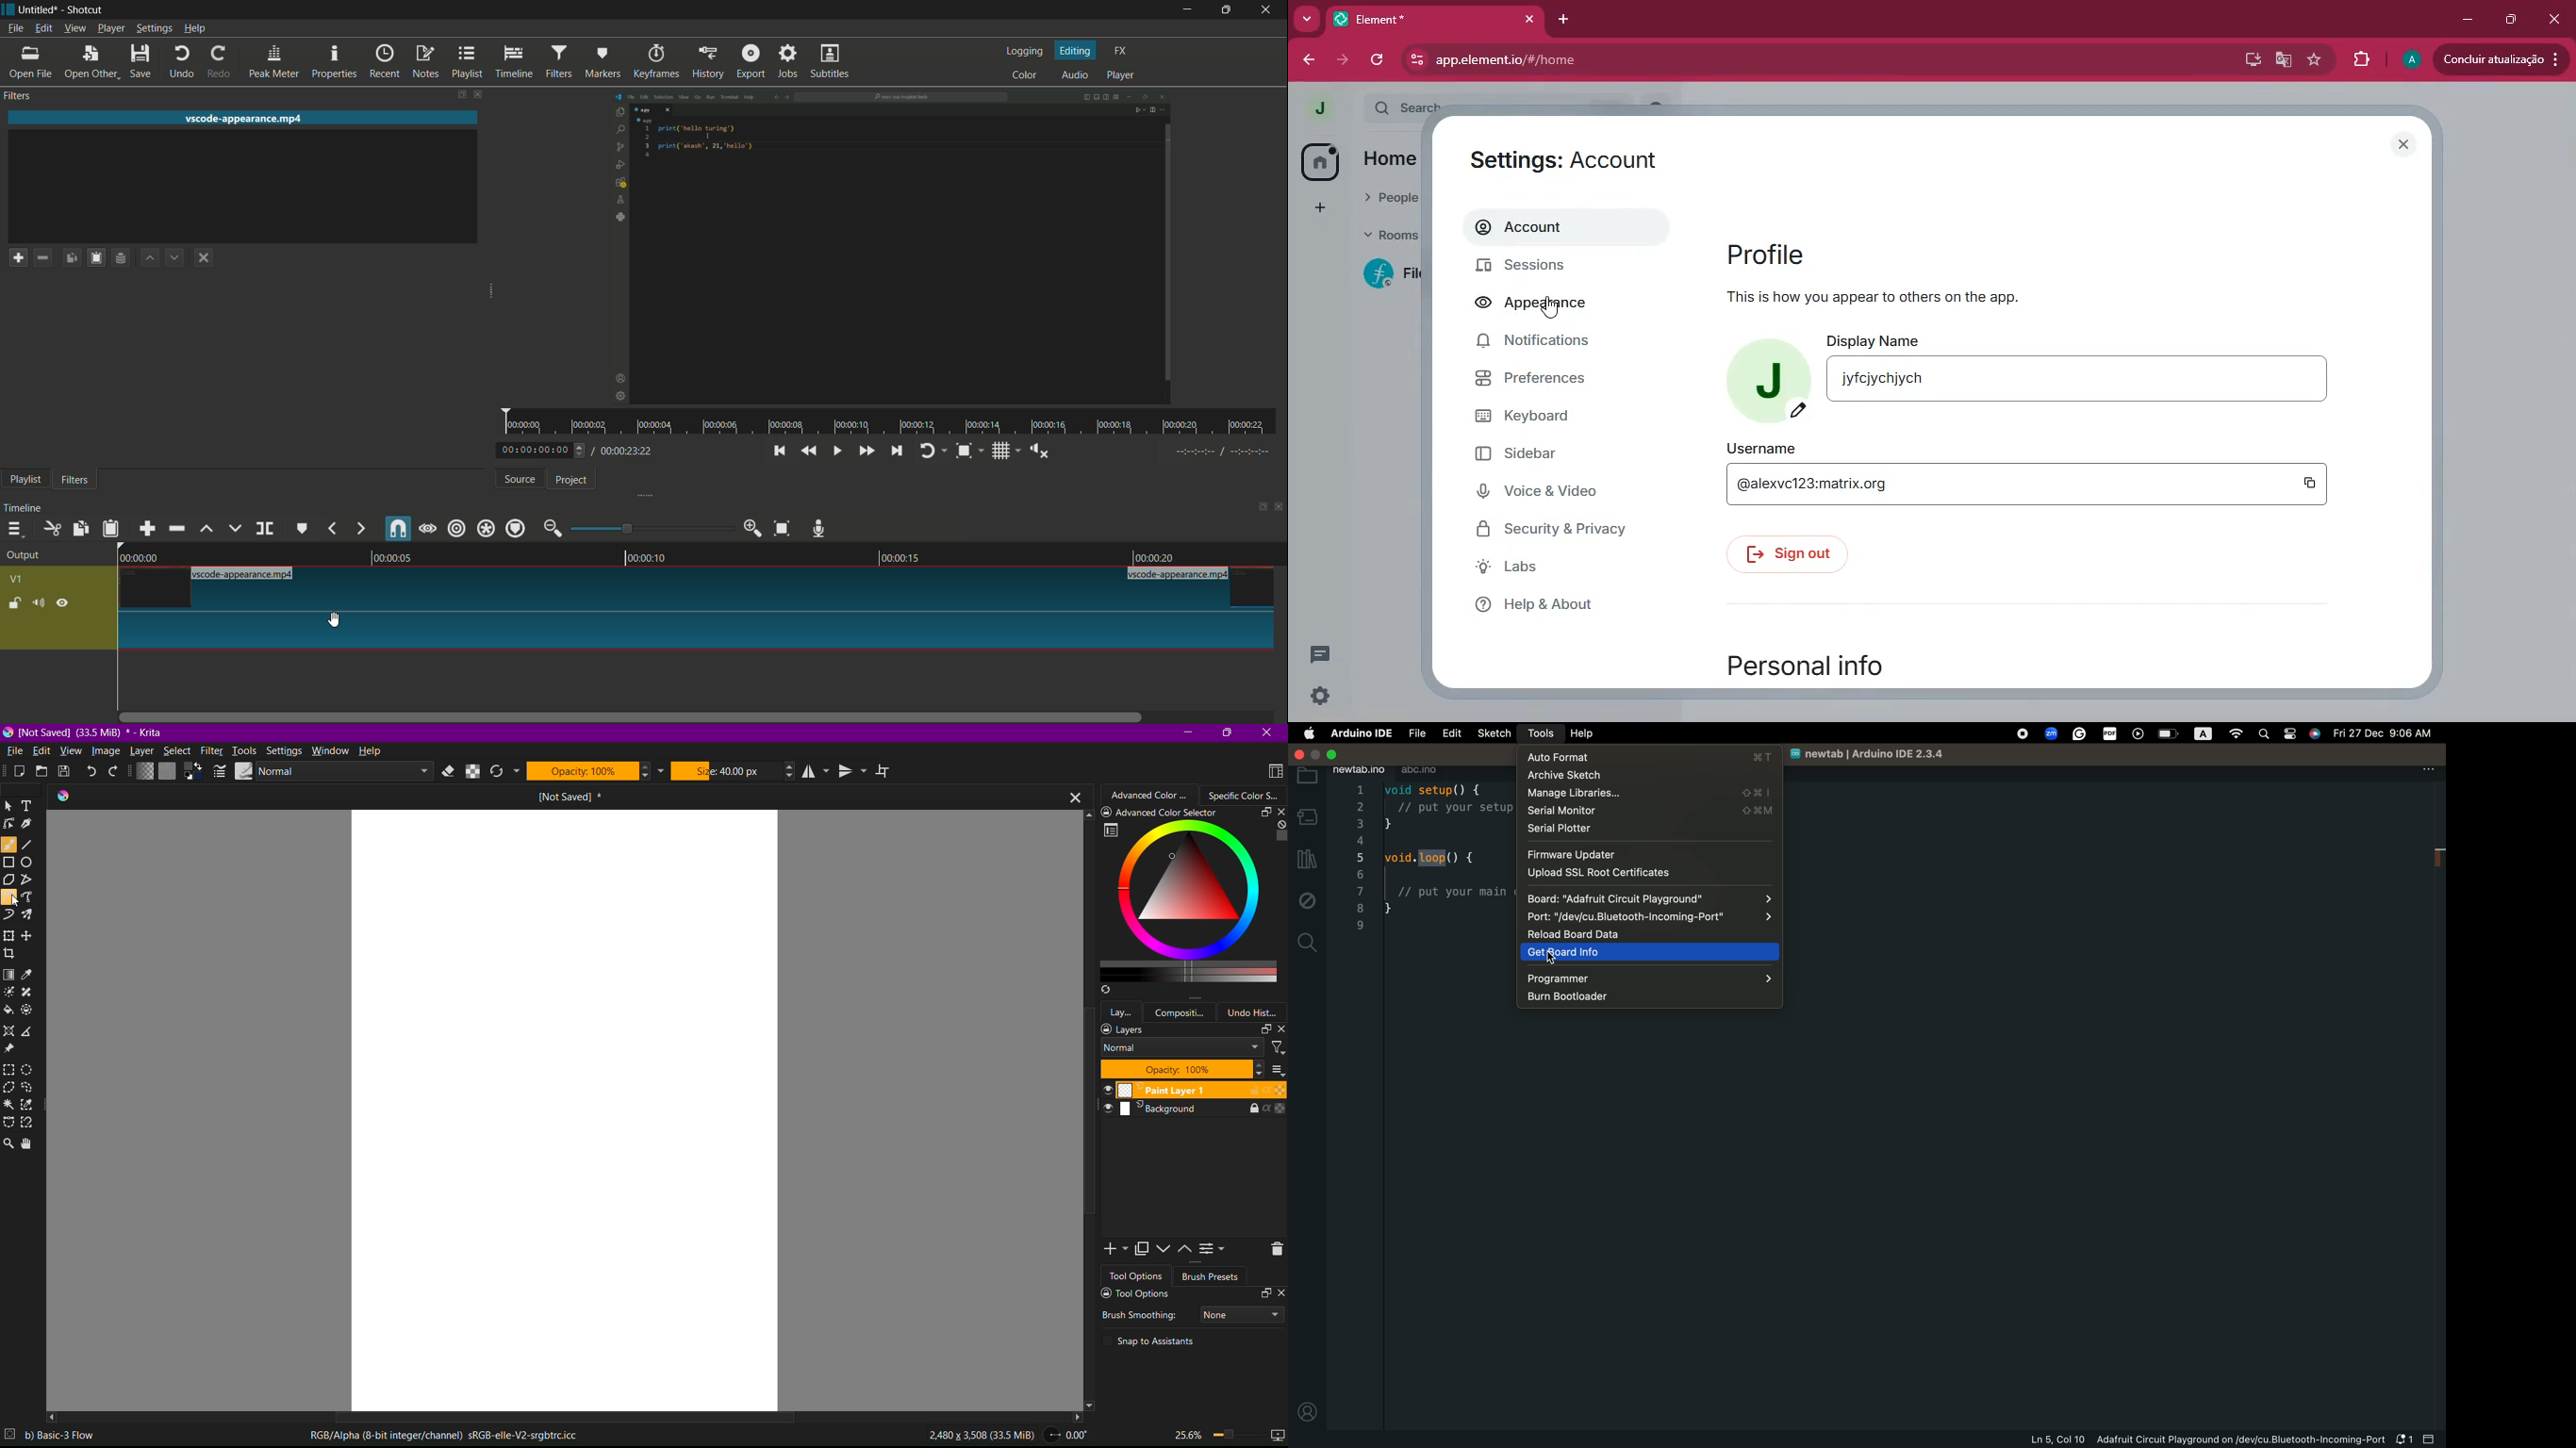  What do you see at coordinates (50, 528) in the screenshot?
I see `cut` at bounding box center [50, 528].